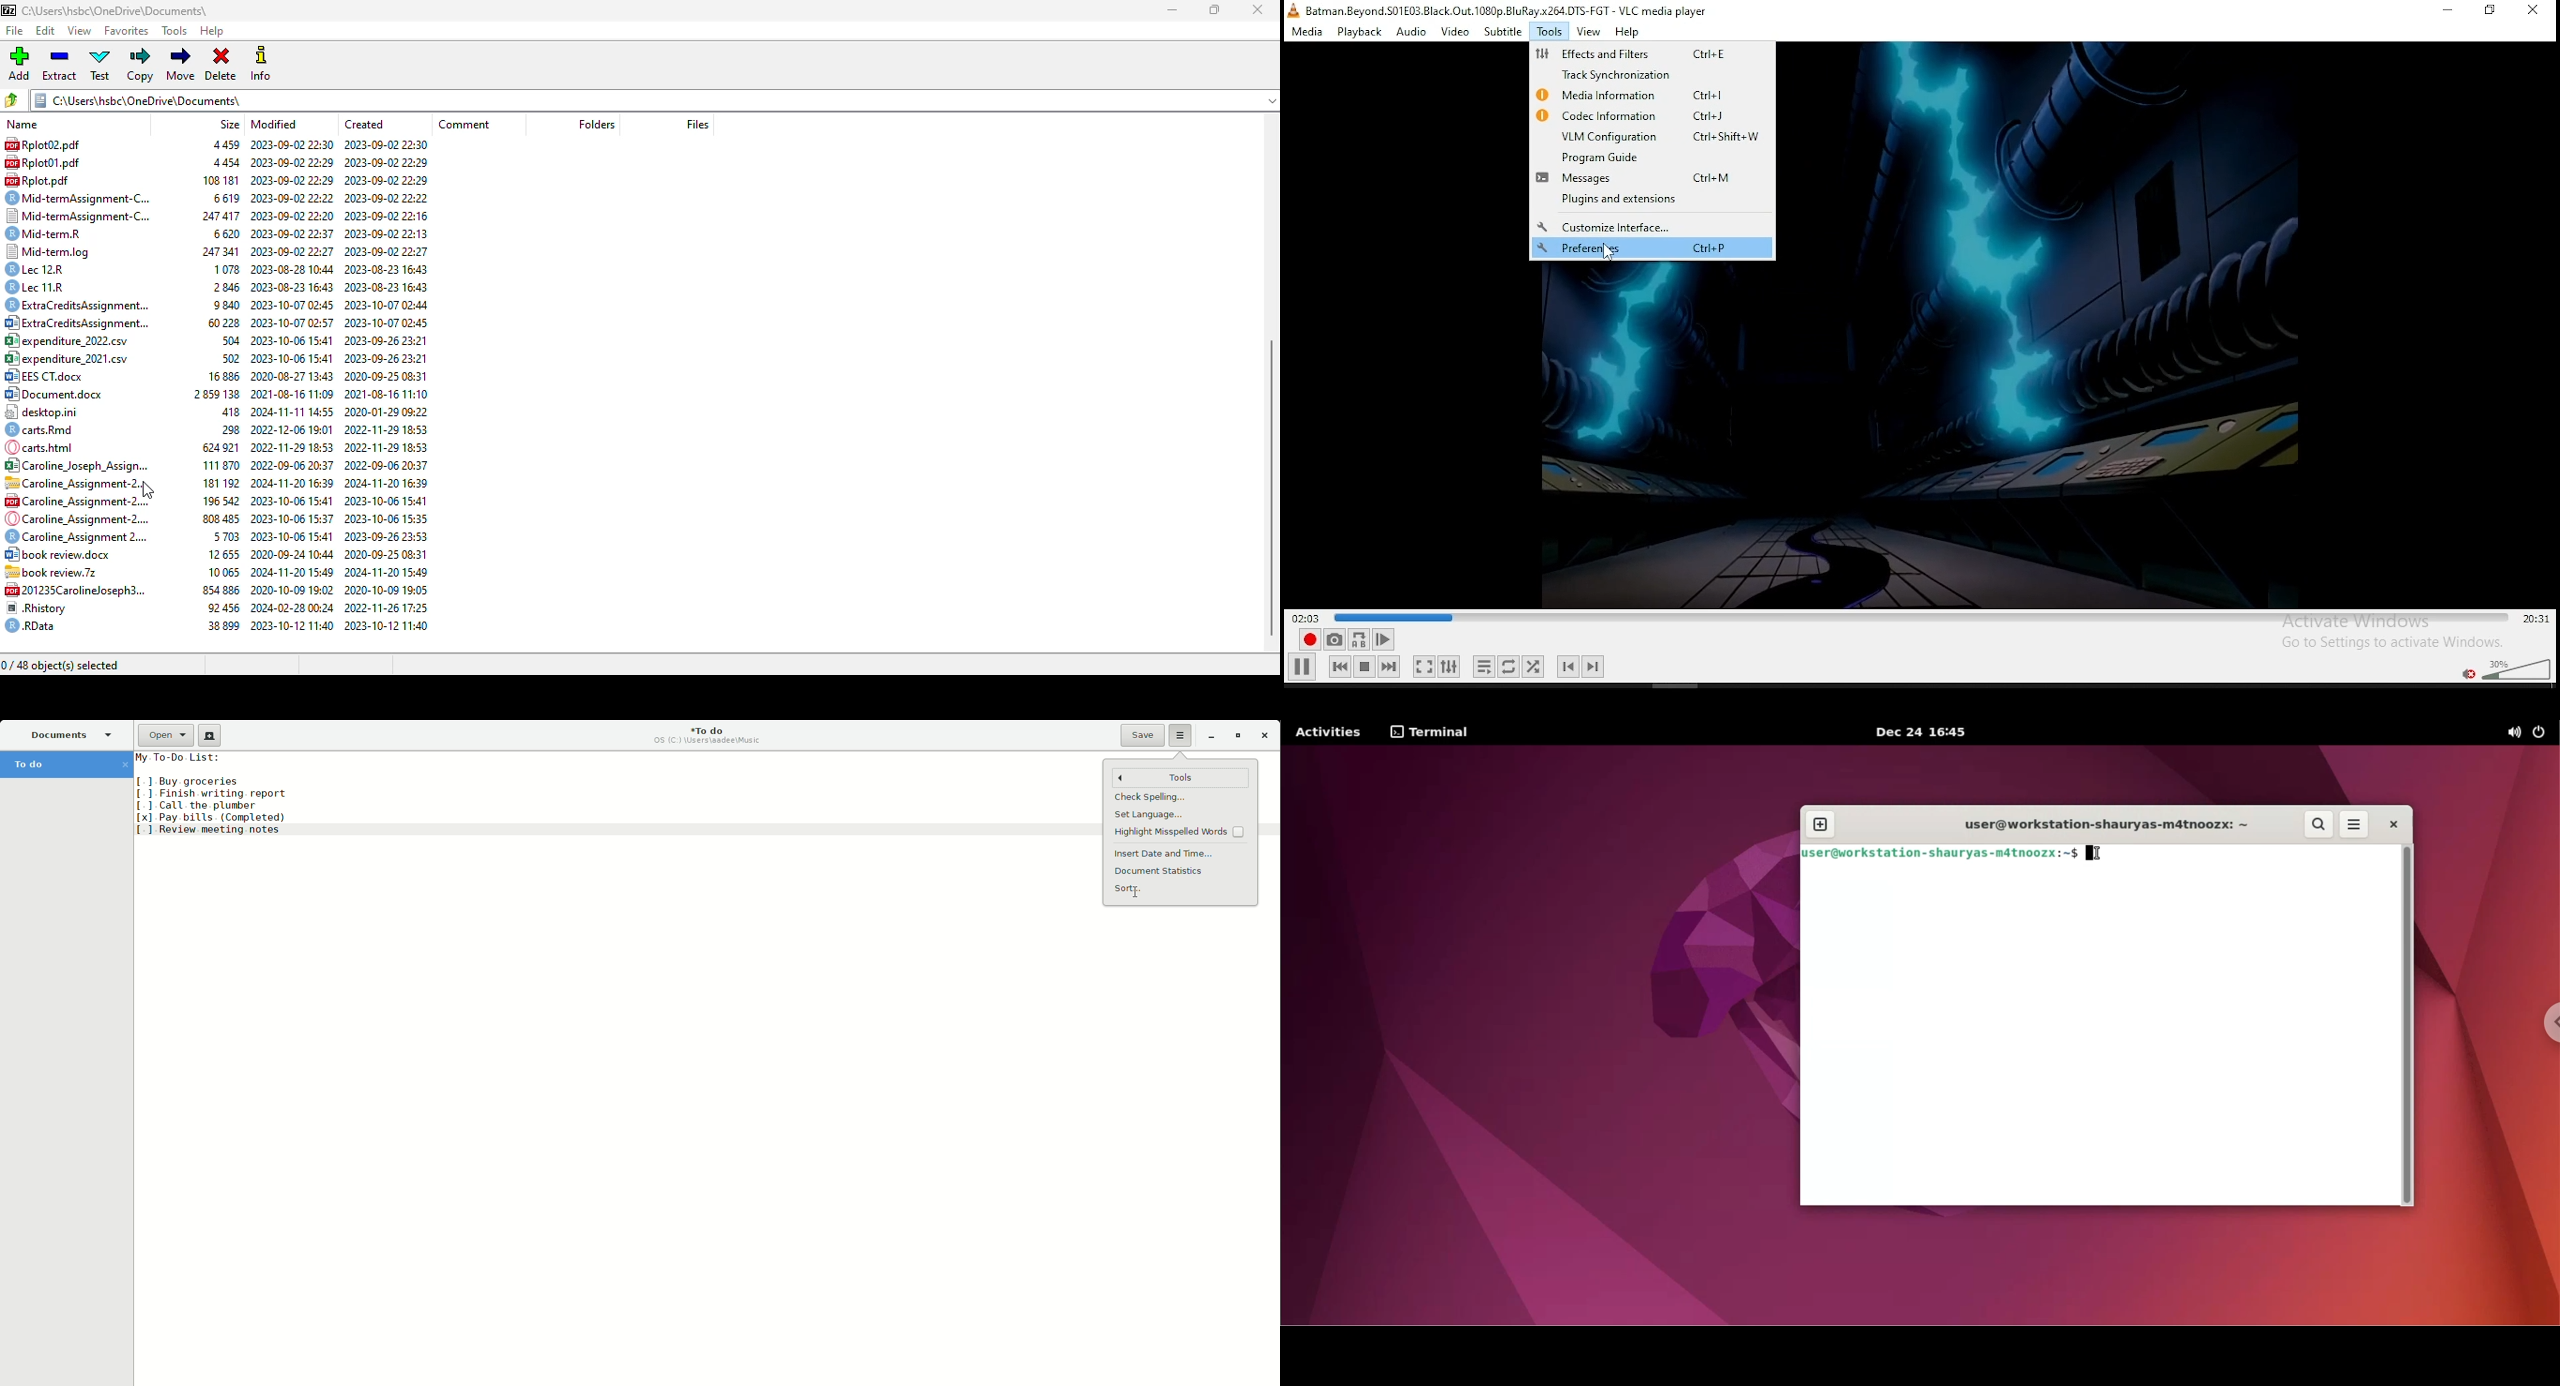  I want to click on elapsed time, so click(1308, 617).